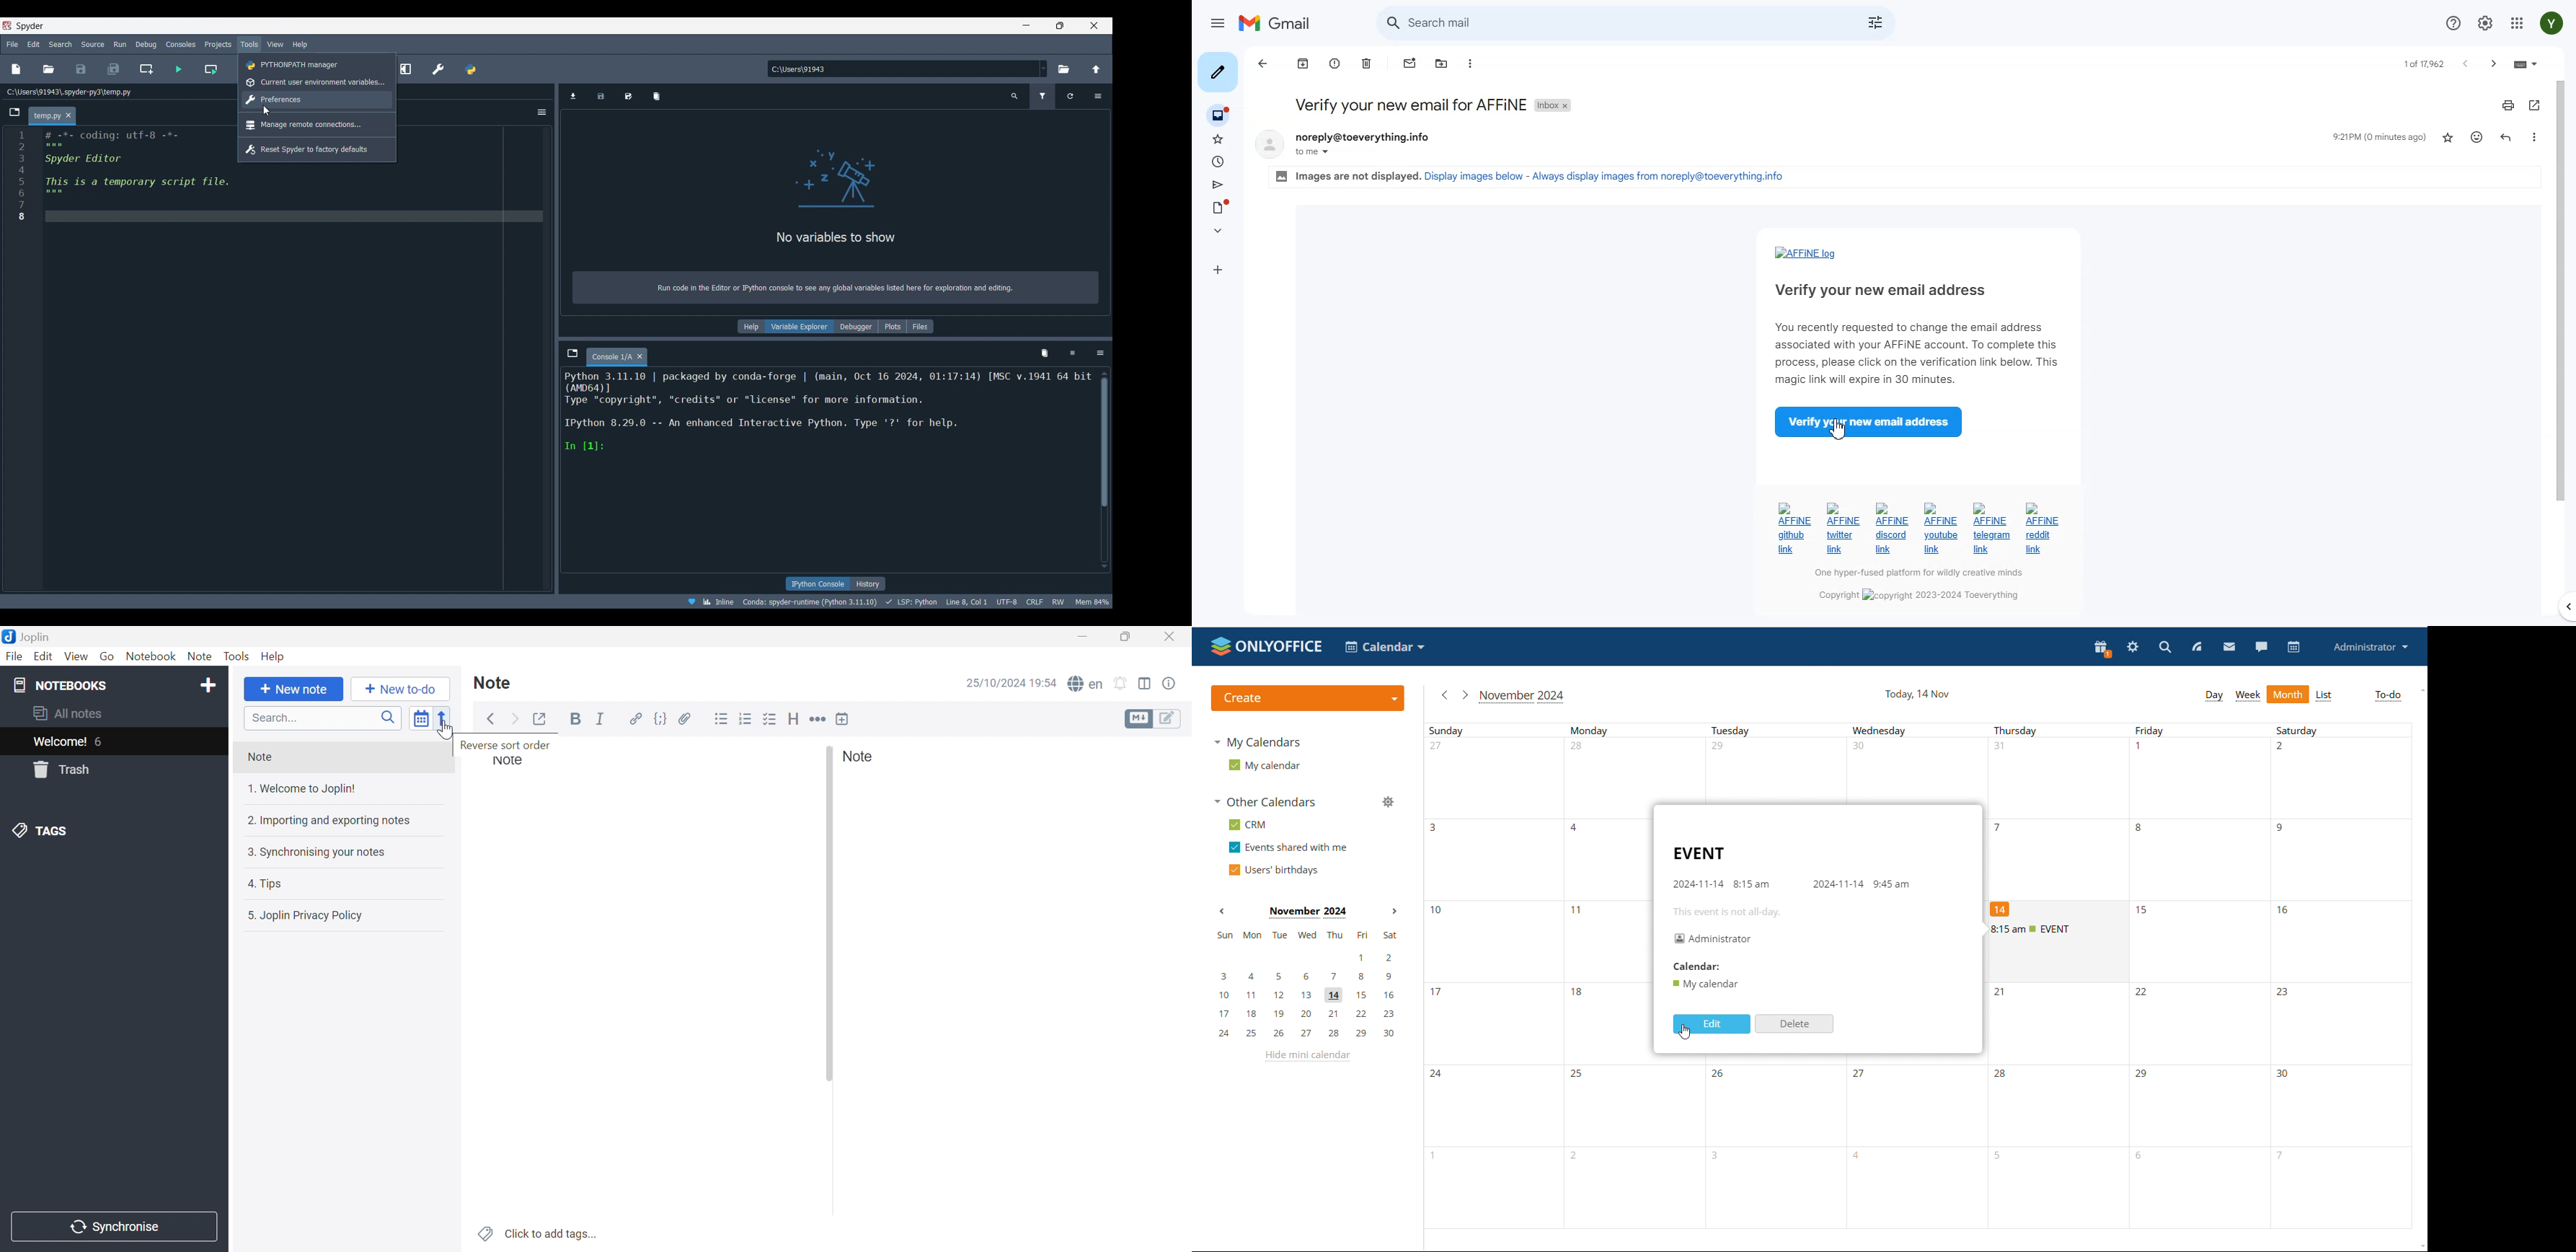 Image resolution: width=2576 pixels, height=1260 pixels. What do you see at coordinates (747, 719) in the screenshot?
I see `Number` at bounding box center [747, 719].